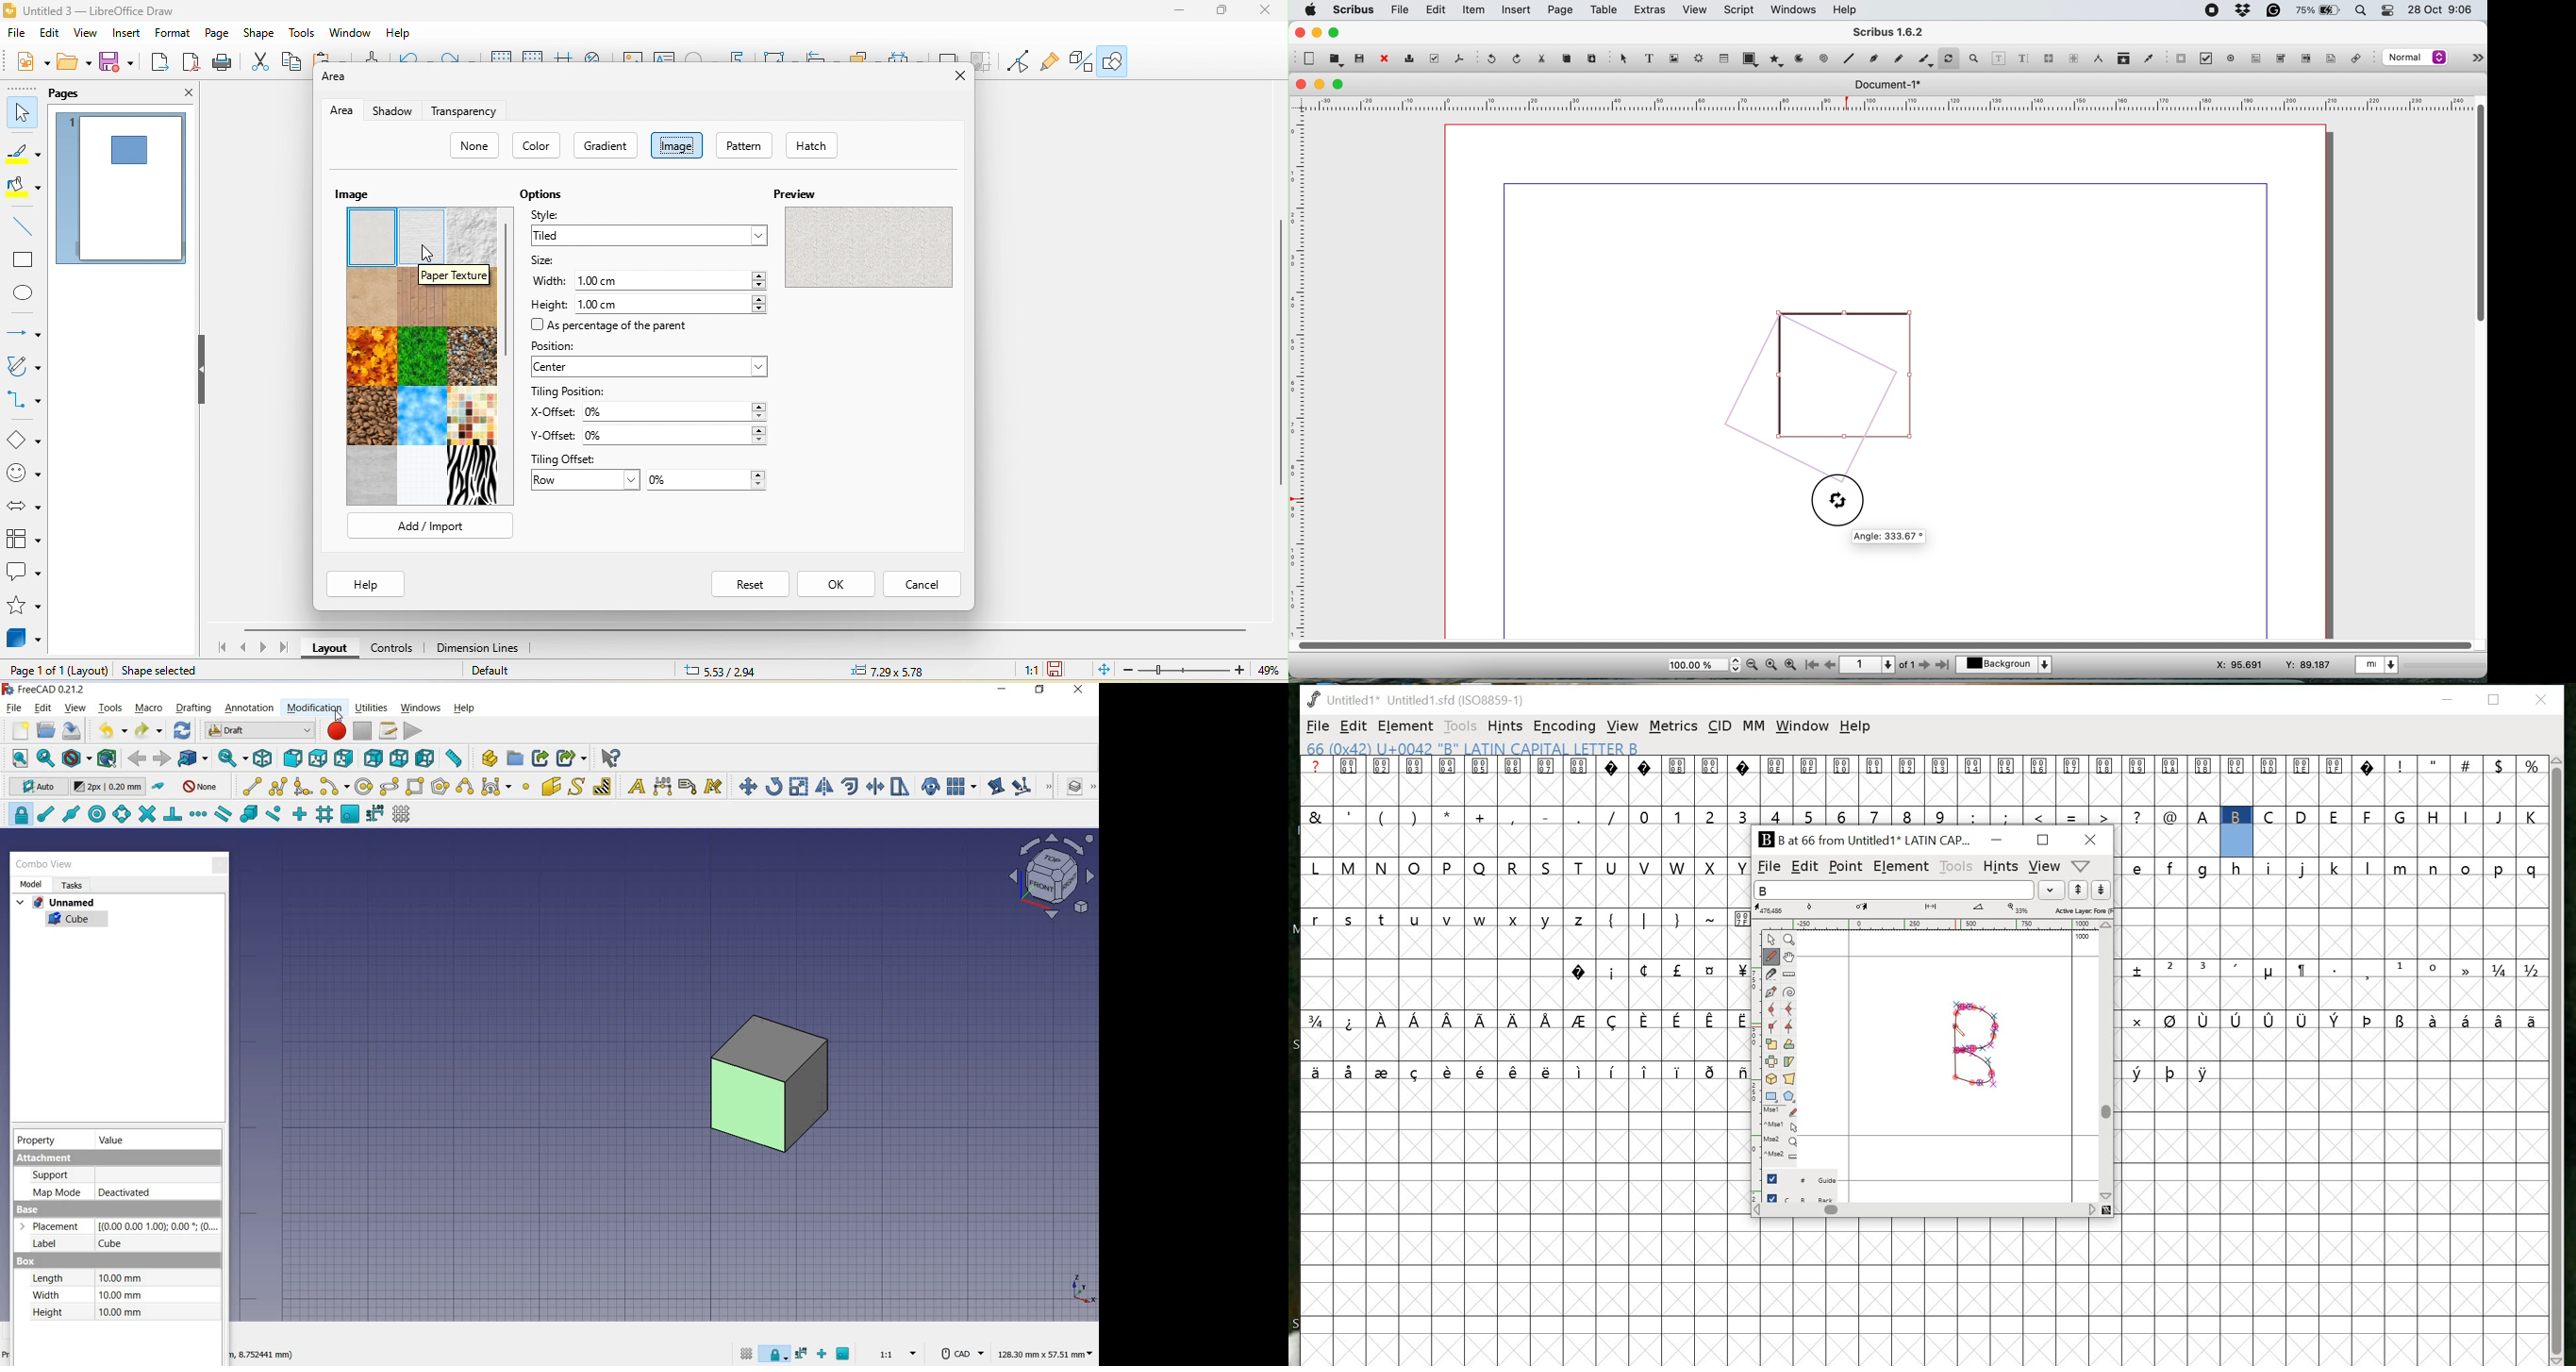 This screenshot has height=1372, width=2576. Describe the element at coordinates (1546, 60) in the screenshot. I see `cut` at that location.